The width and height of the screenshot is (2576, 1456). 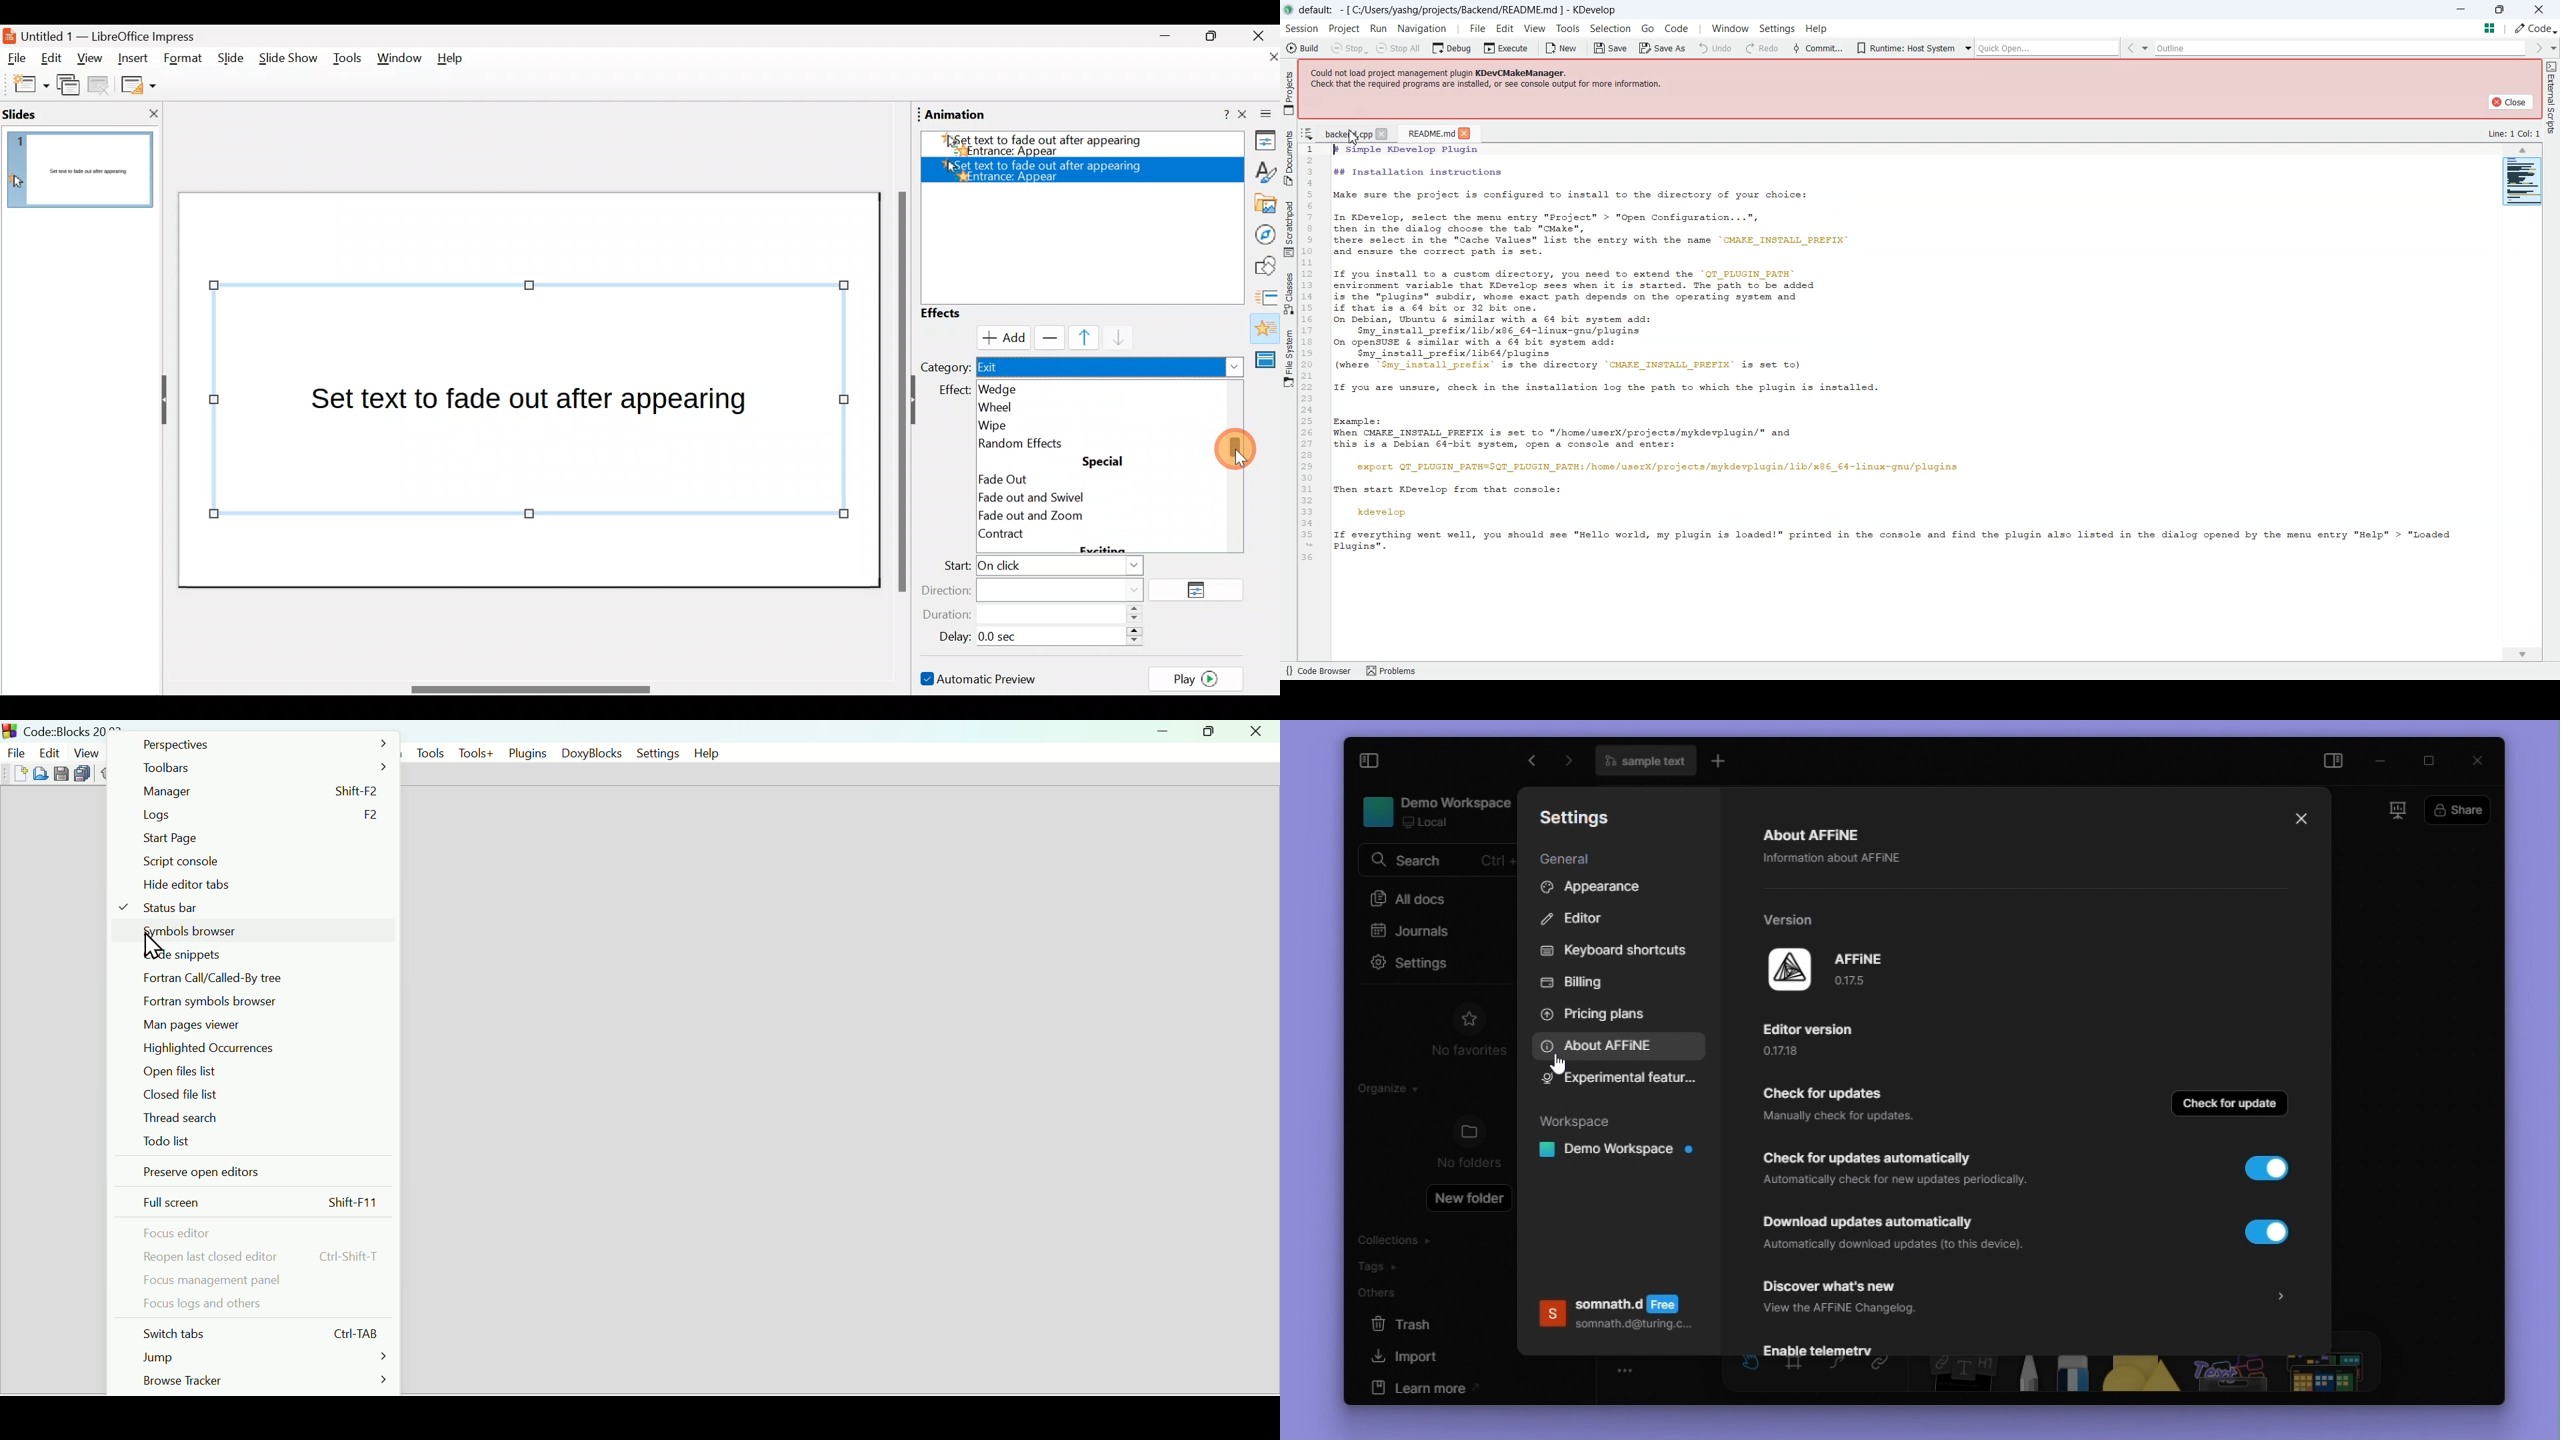 I want to click on Maximize, so click(x=2430, y=760).